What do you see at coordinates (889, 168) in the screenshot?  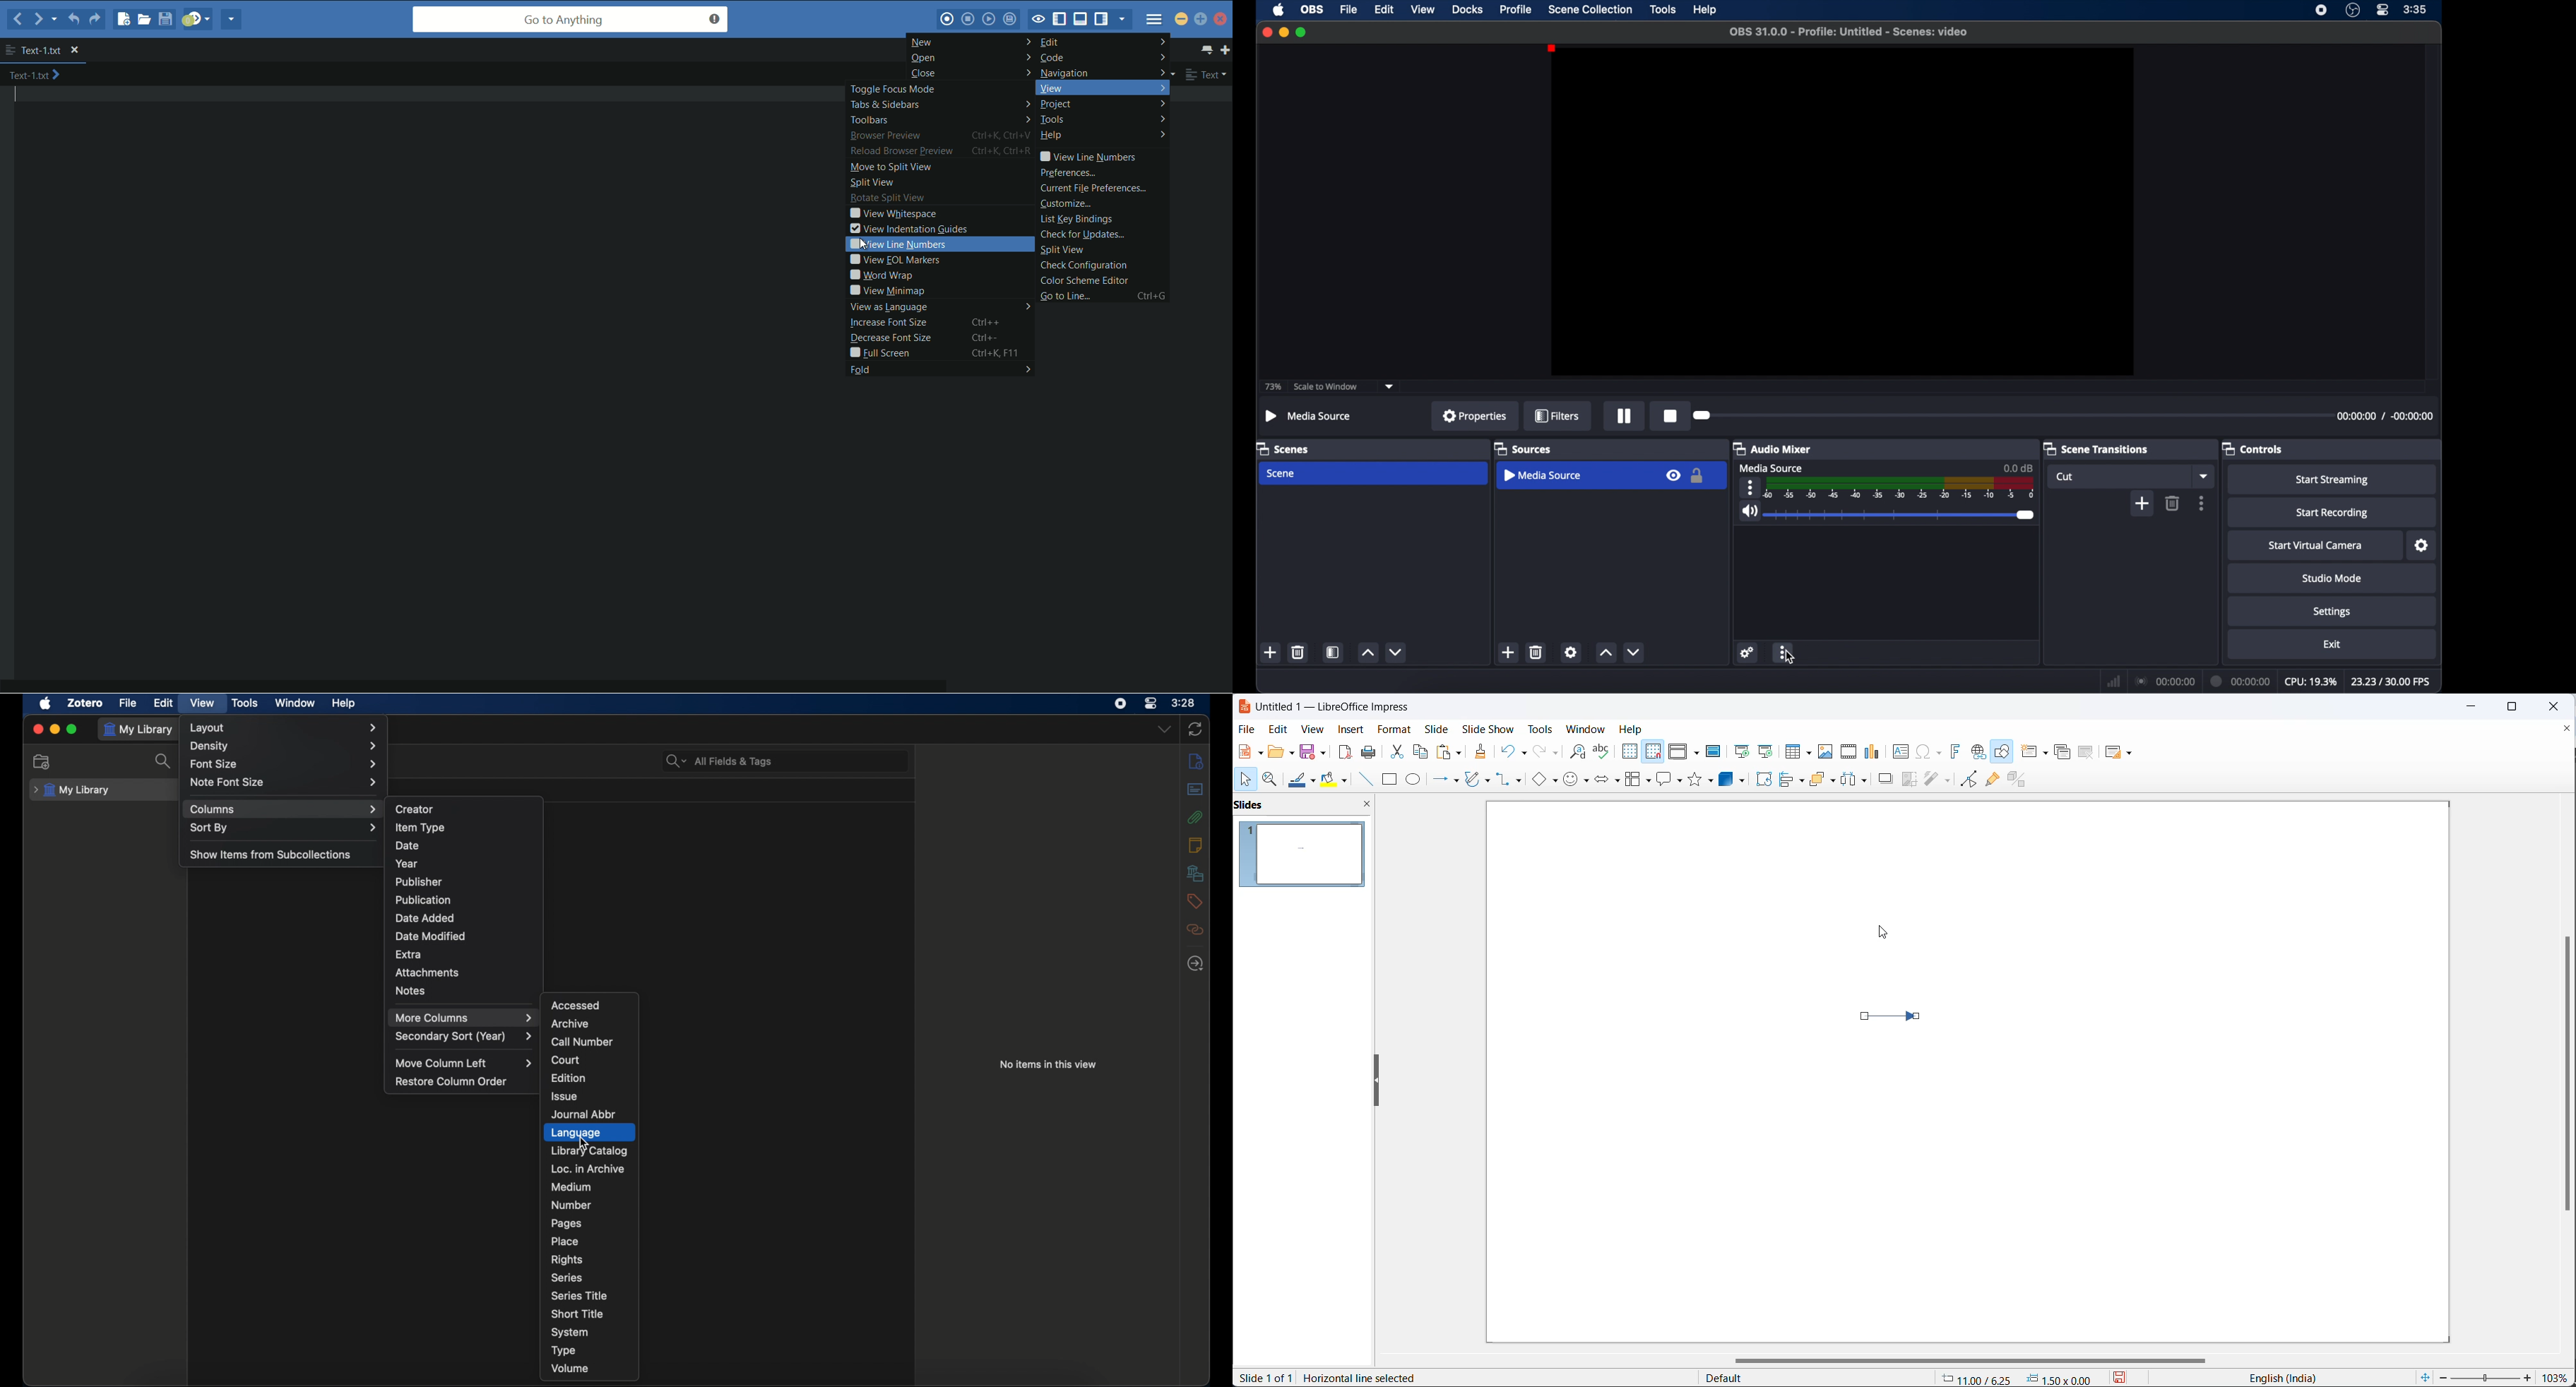 I see `move to split view` at bounding box center [889, 168].